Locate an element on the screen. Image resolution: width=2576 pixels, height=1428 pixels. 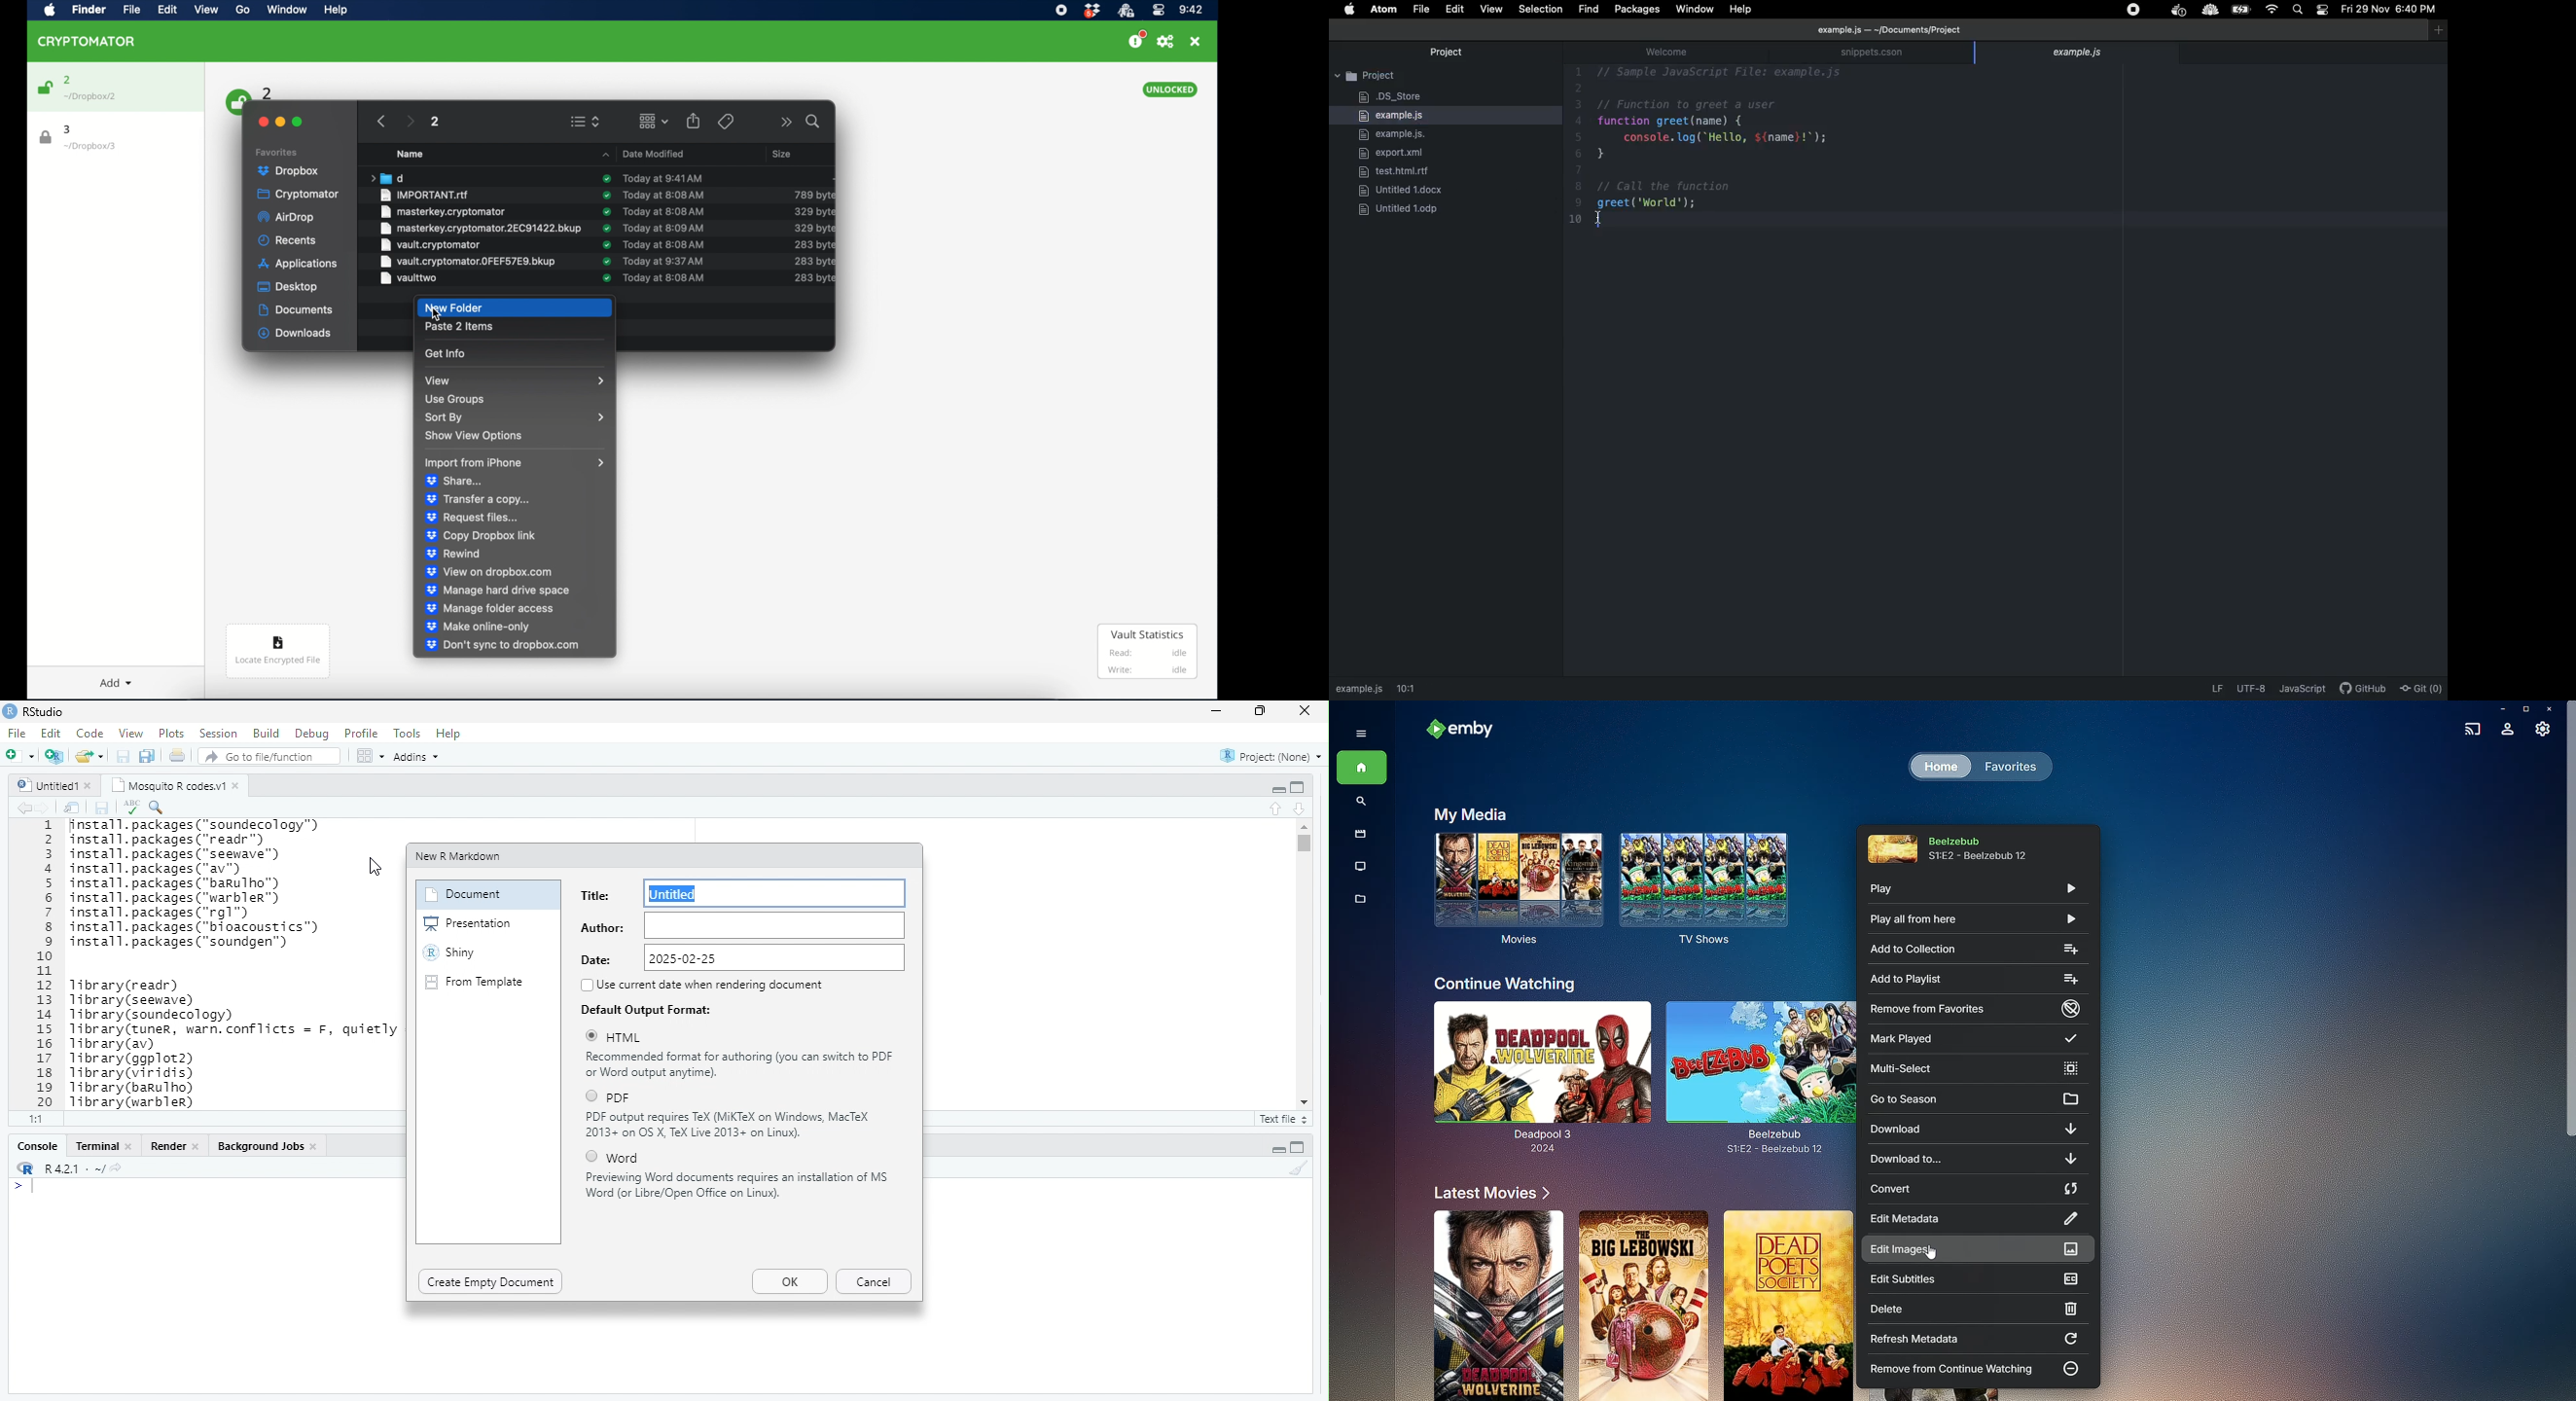
size is located at coordinates (813, 228).